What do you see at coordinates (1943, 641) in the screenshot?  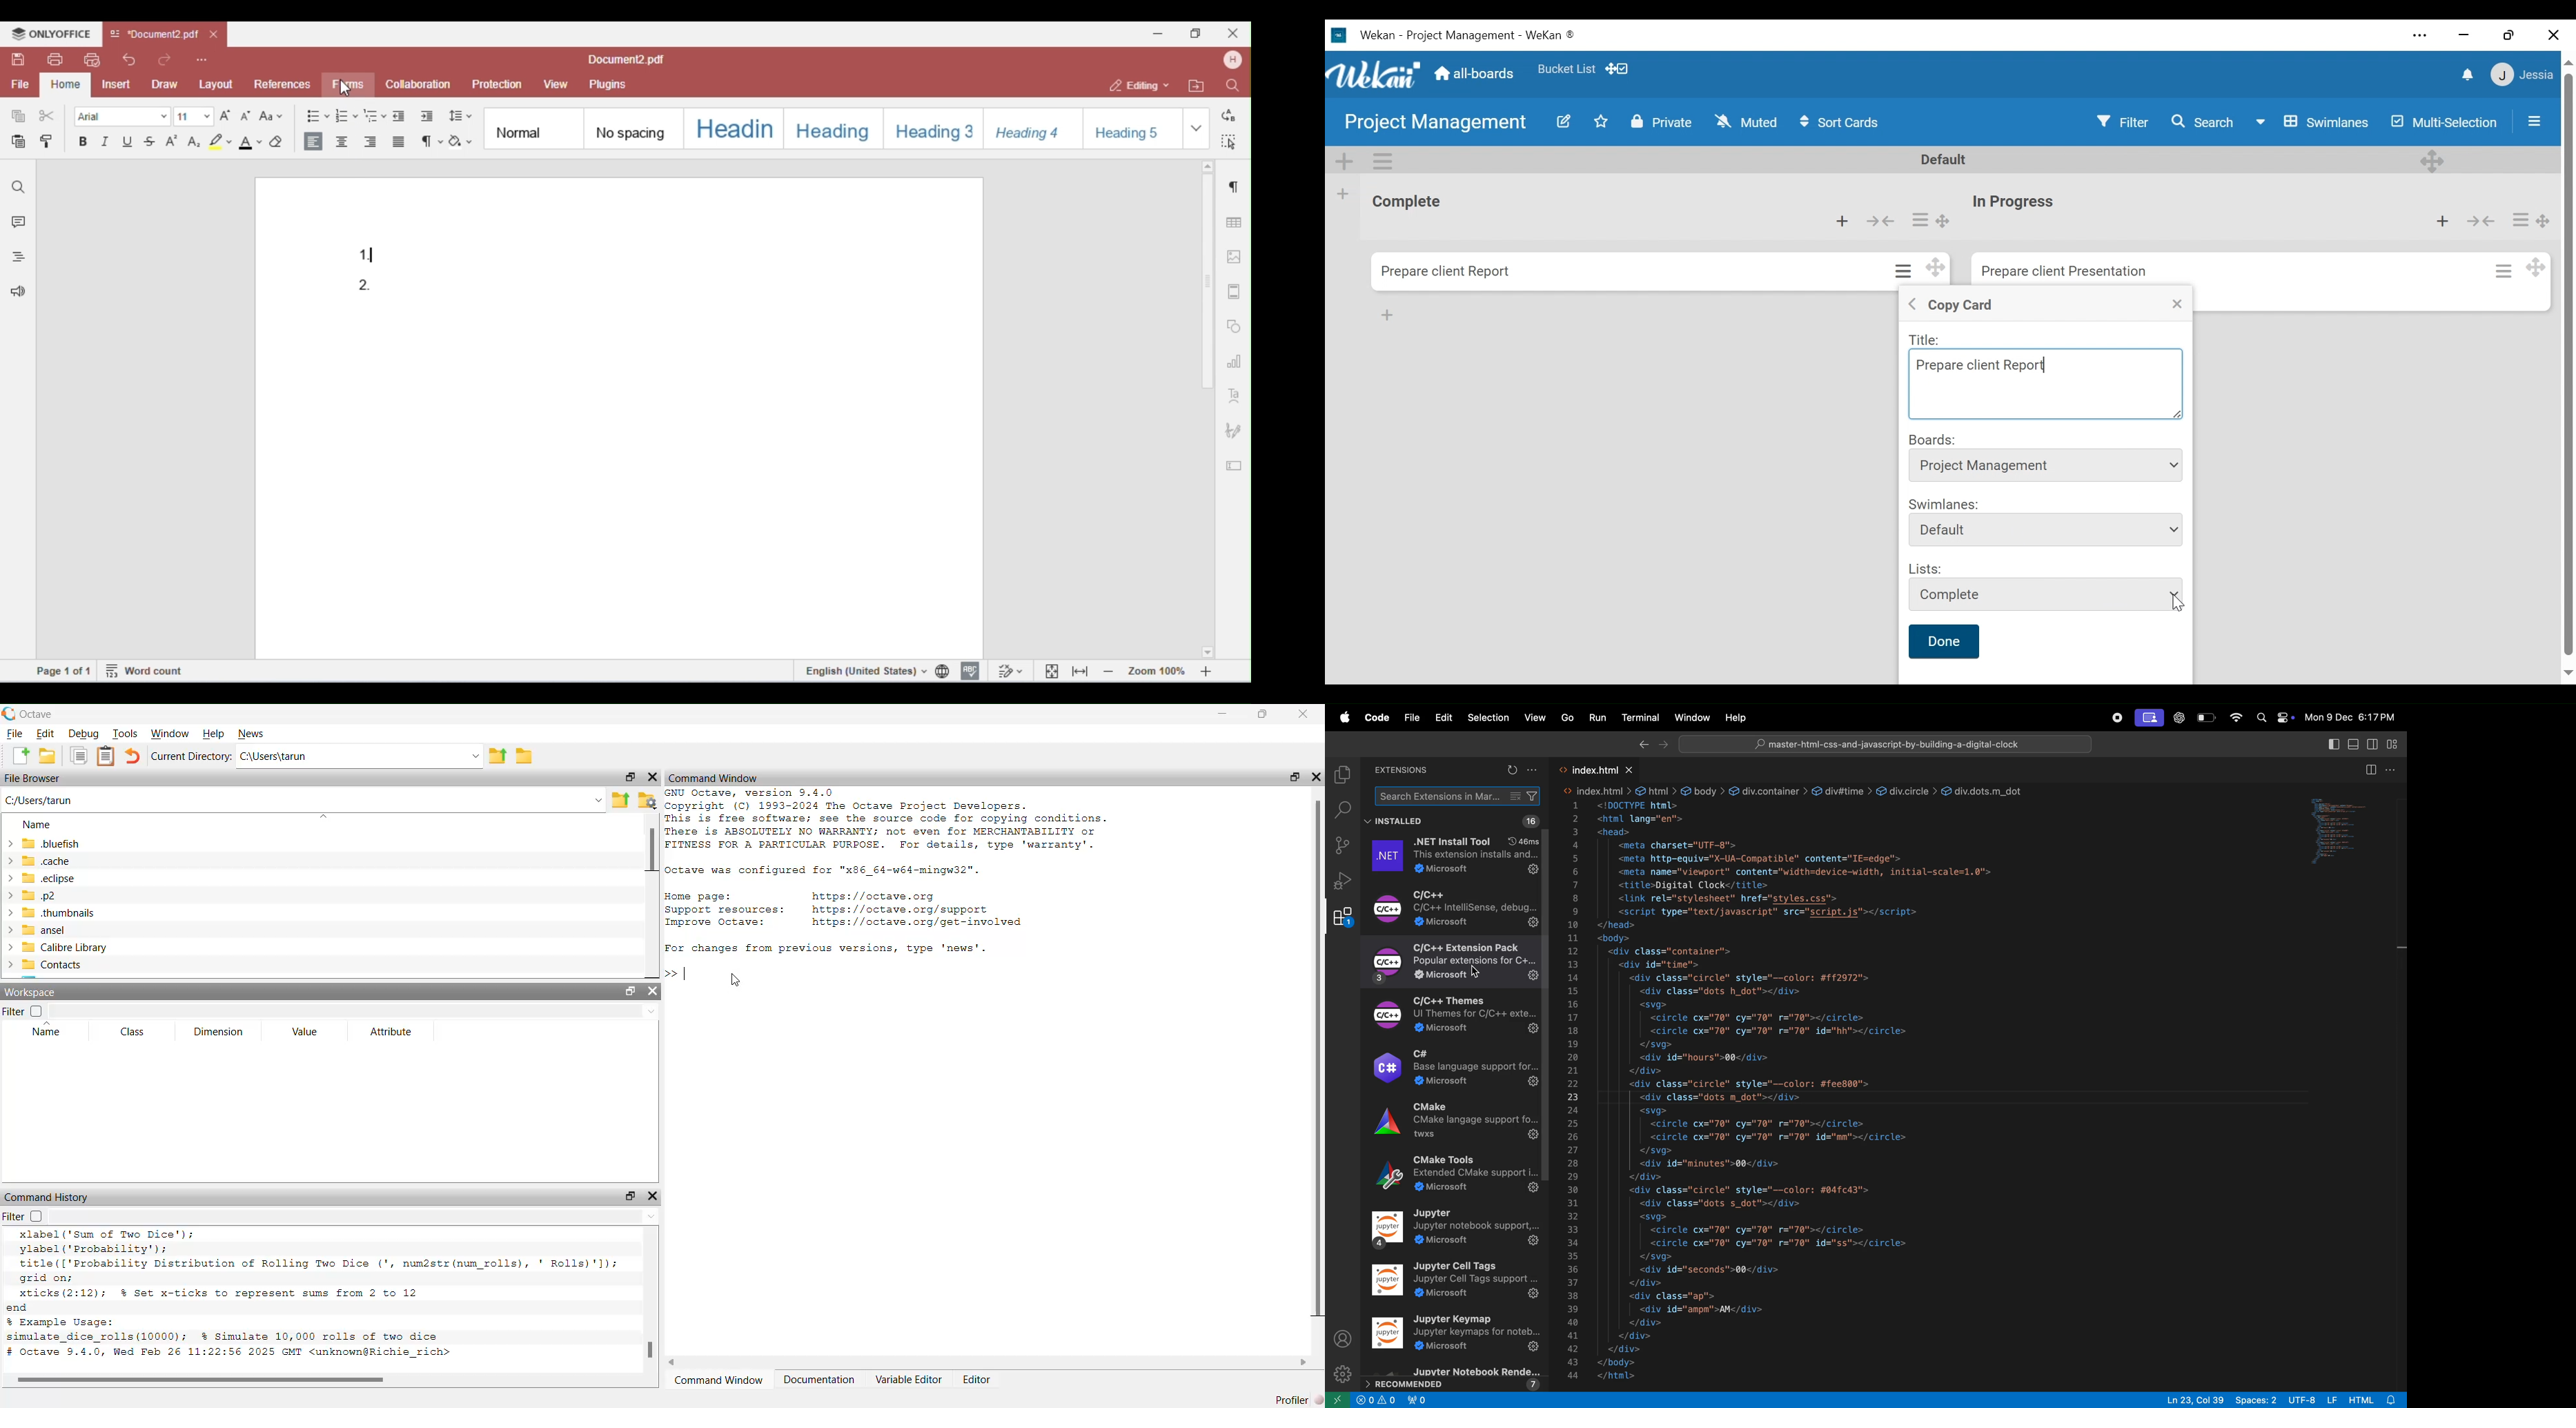 I see `Done` at bounding box center [1943, 641].